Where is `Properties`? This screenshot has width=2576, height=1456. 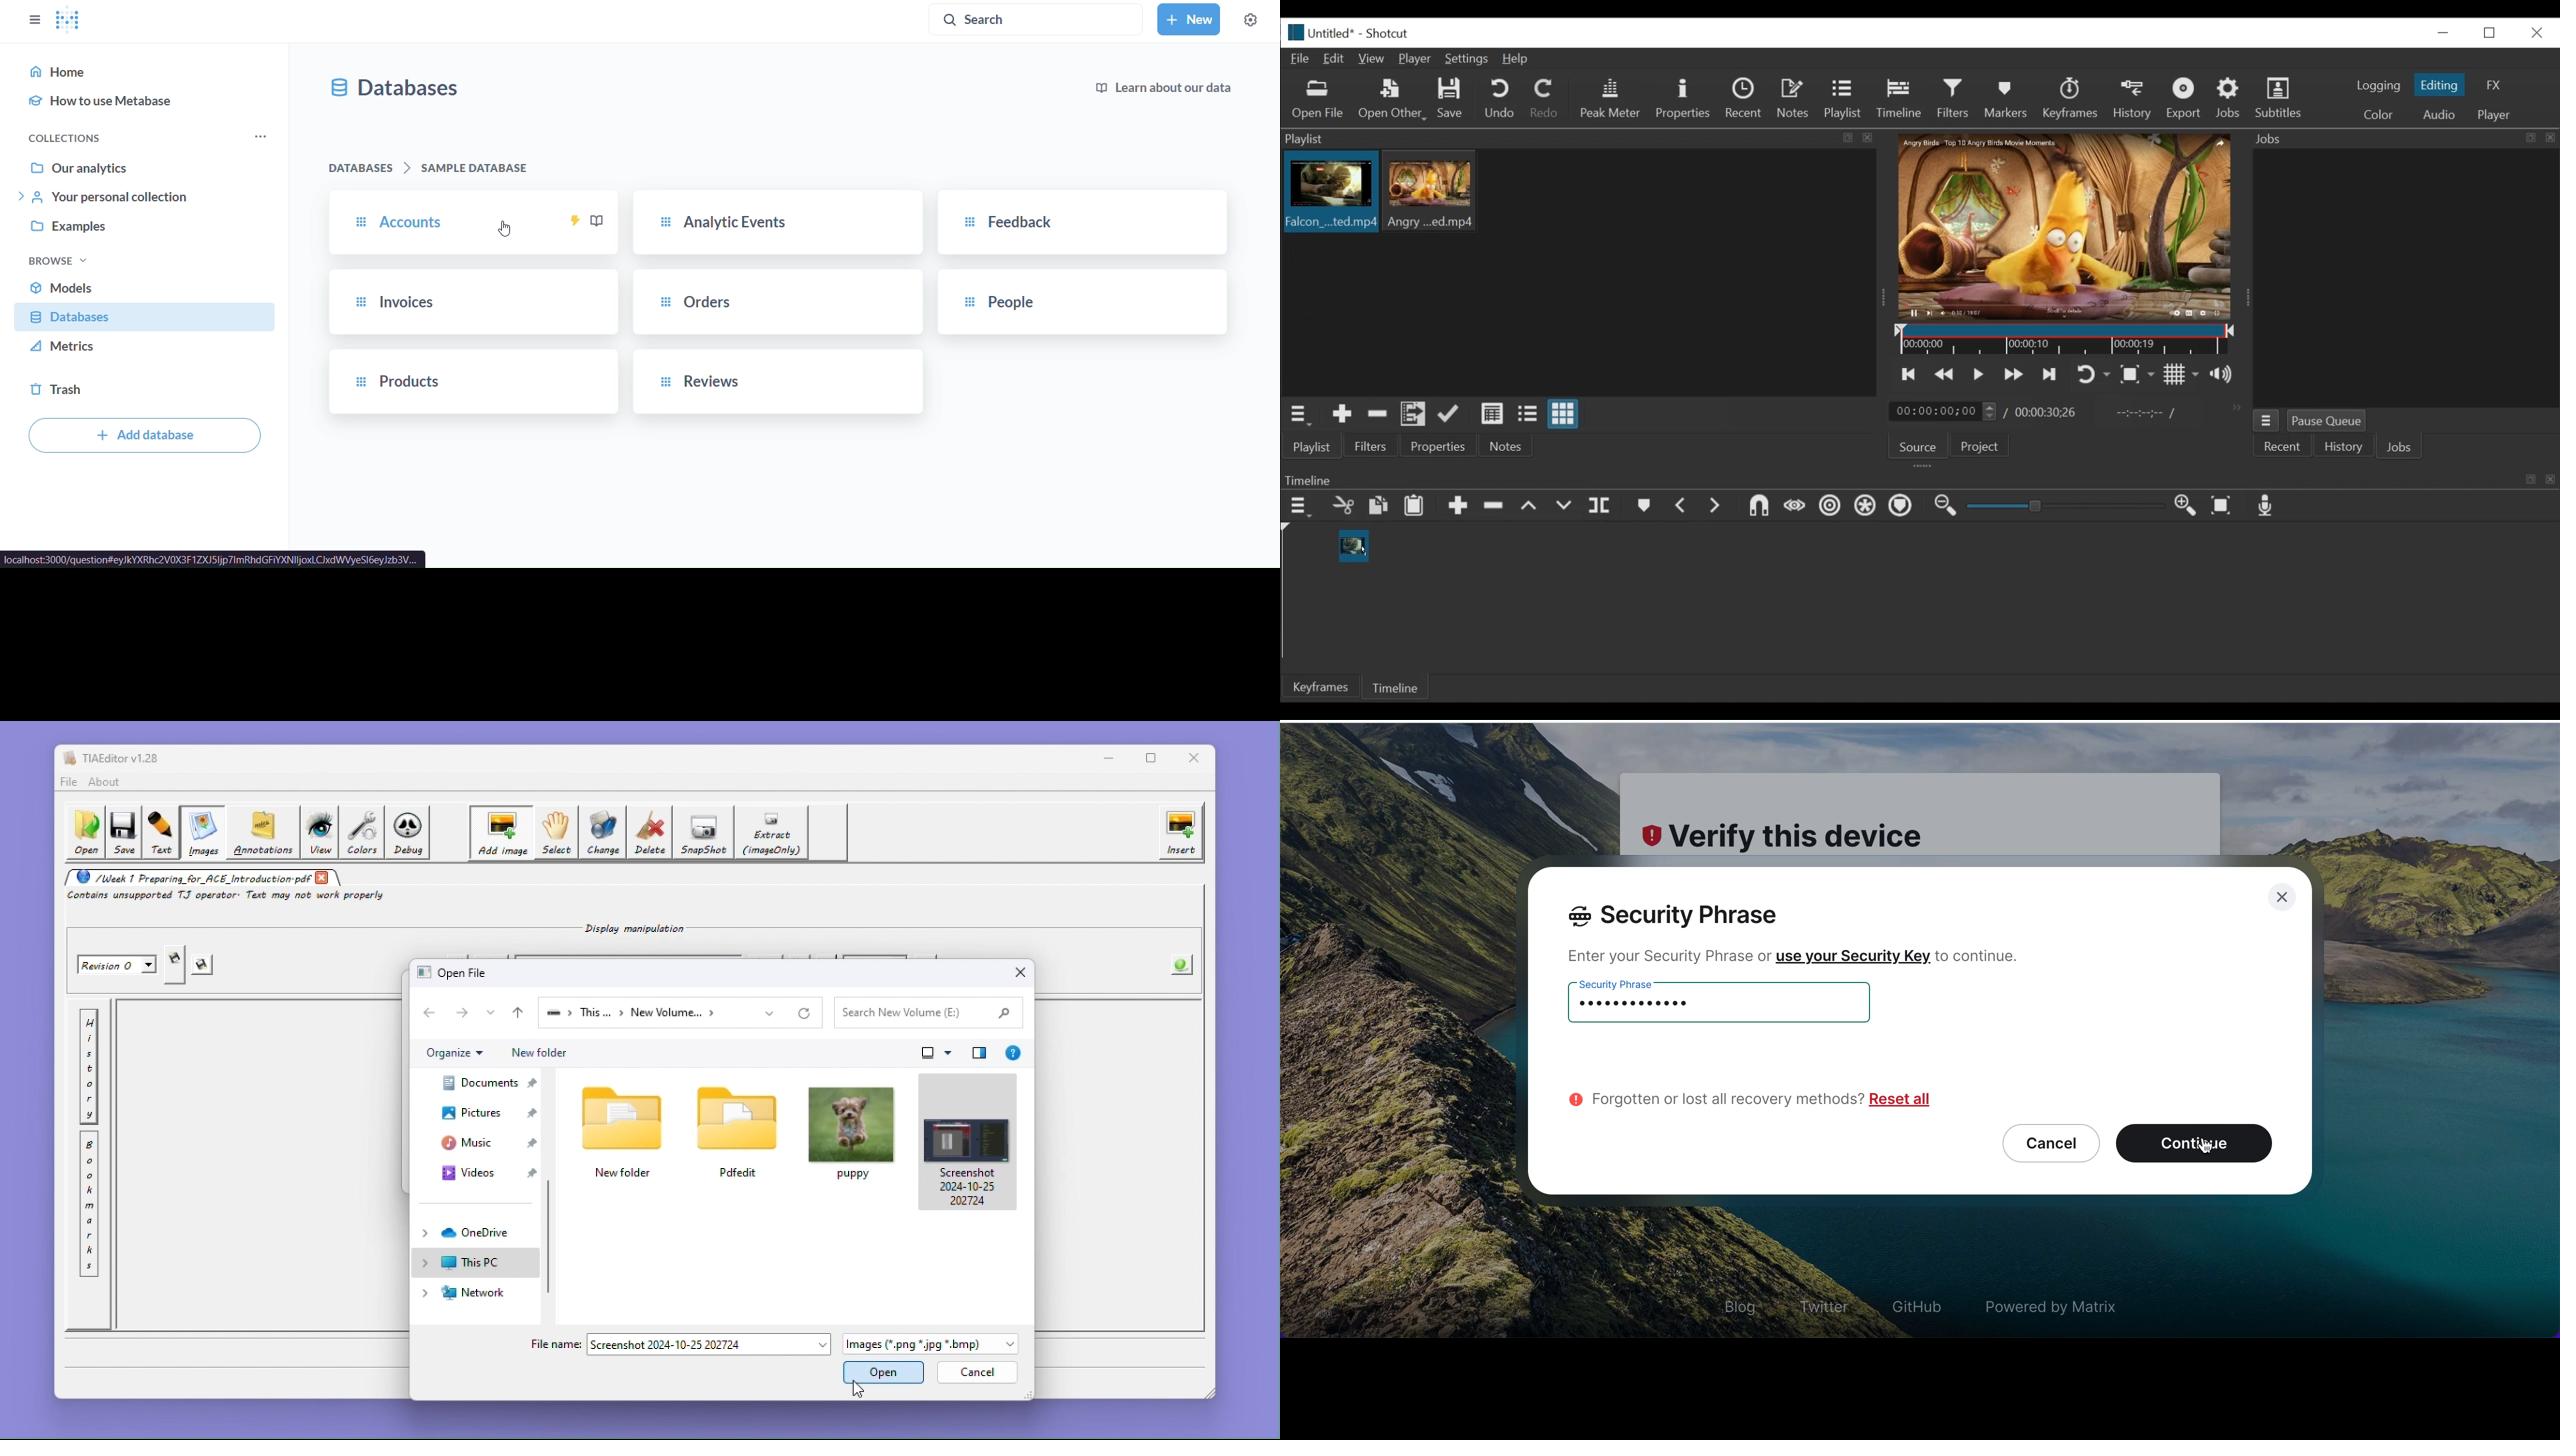 Properties is located at coordinates (1685, 99).